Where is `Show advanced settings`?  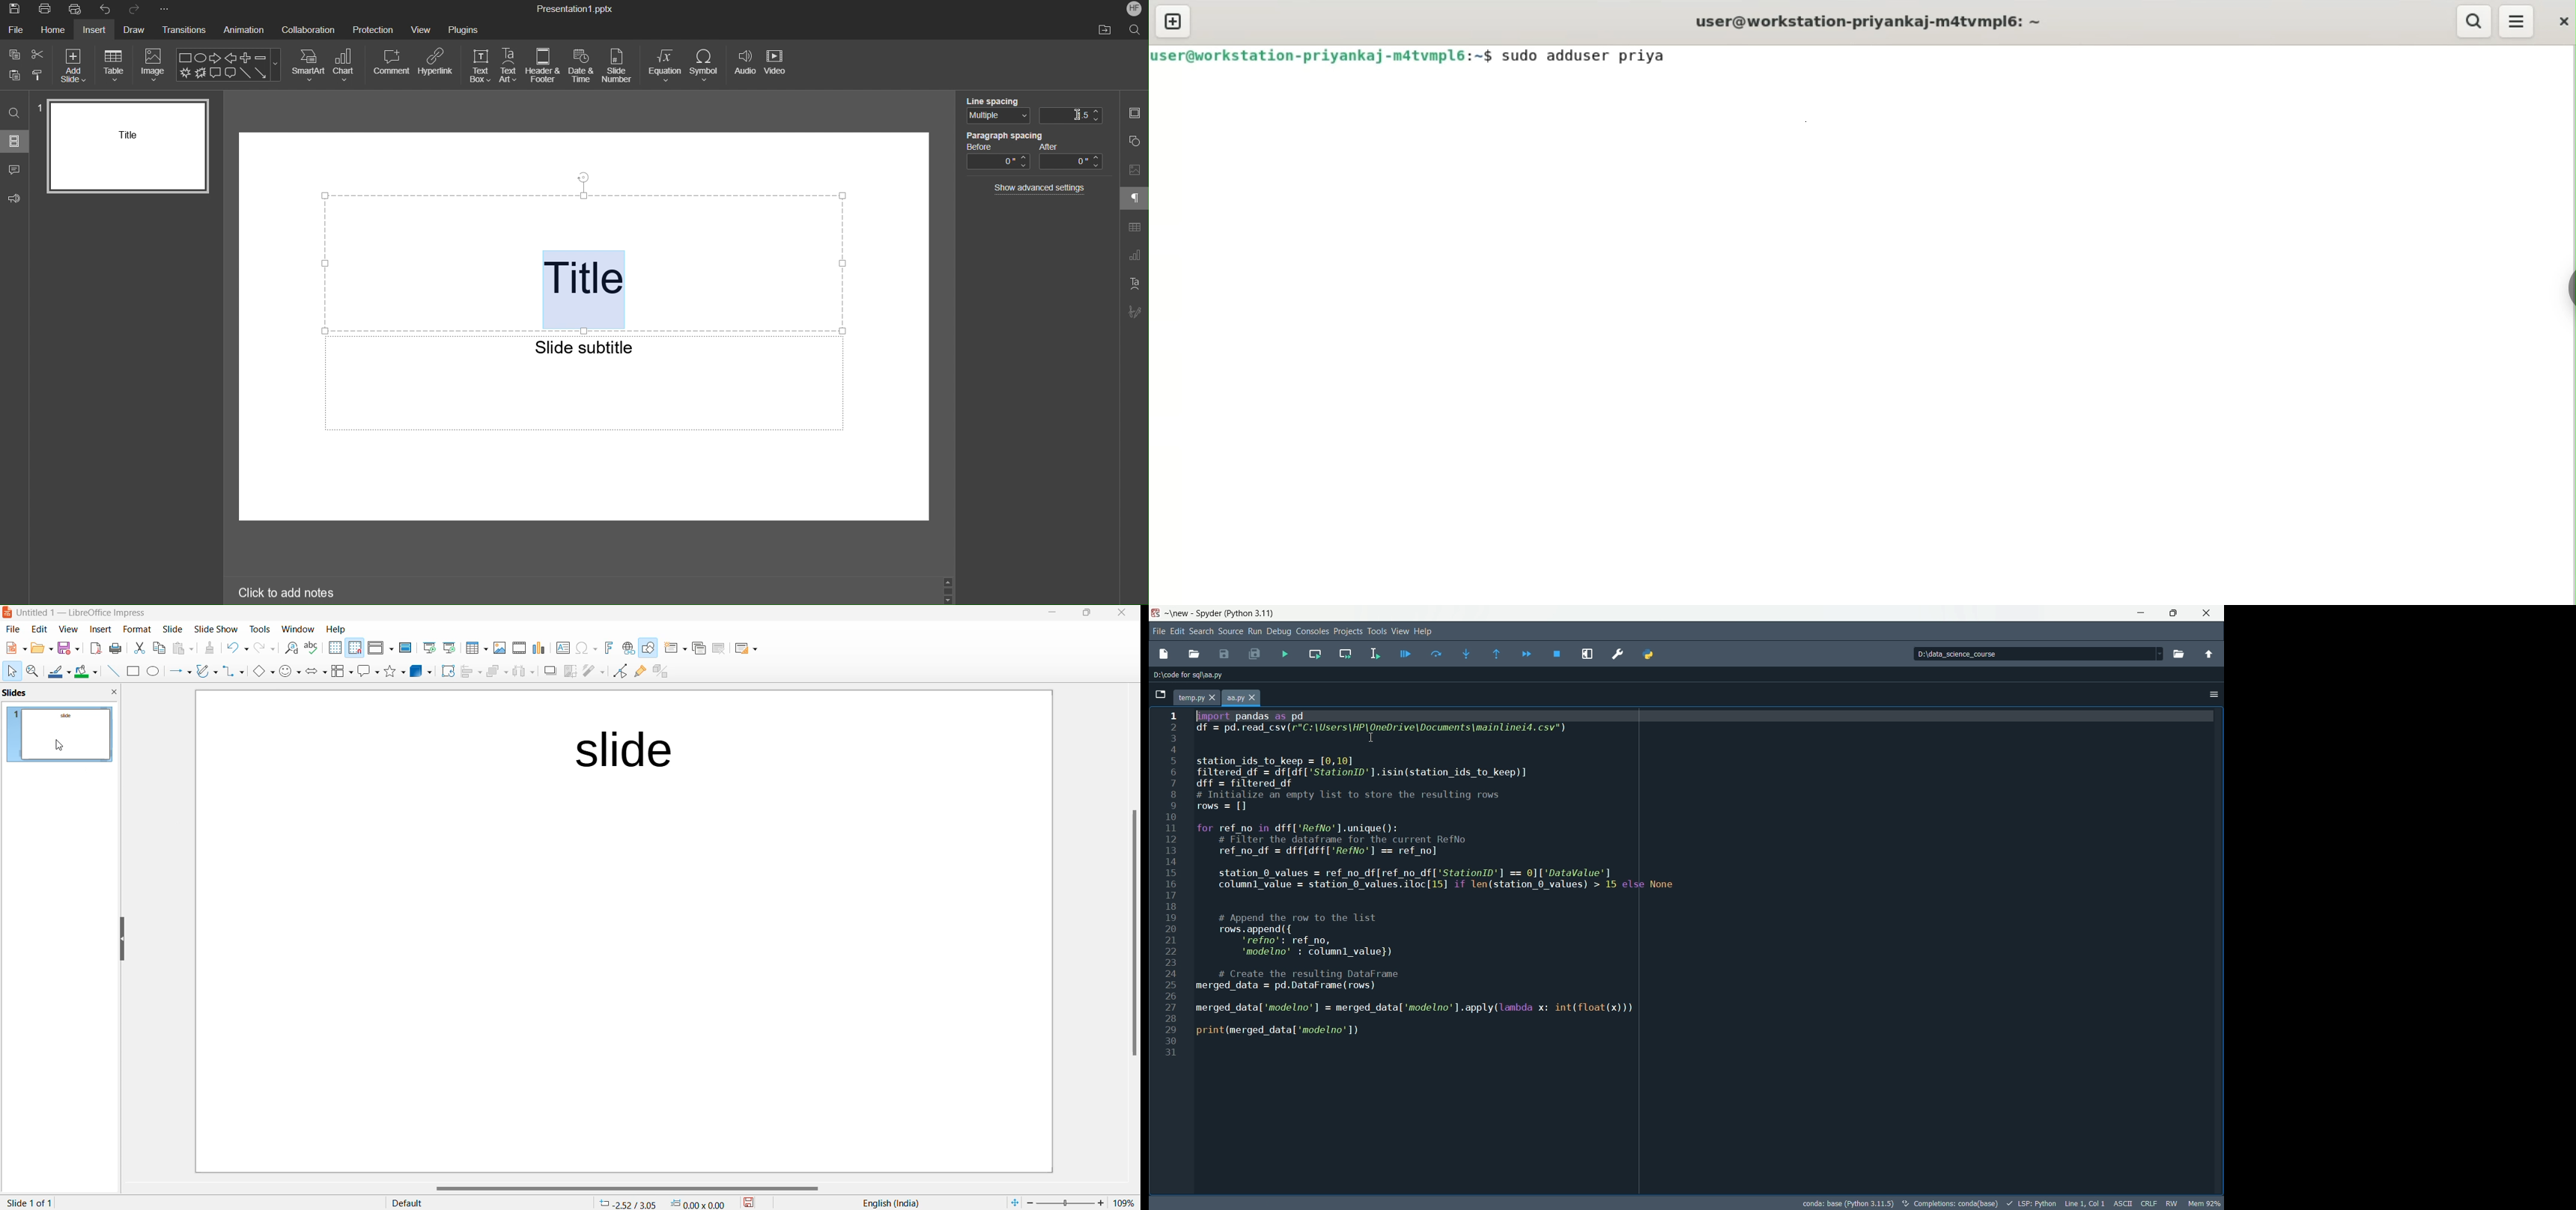
Show advanced settings is located at coordinates (1042, 188).